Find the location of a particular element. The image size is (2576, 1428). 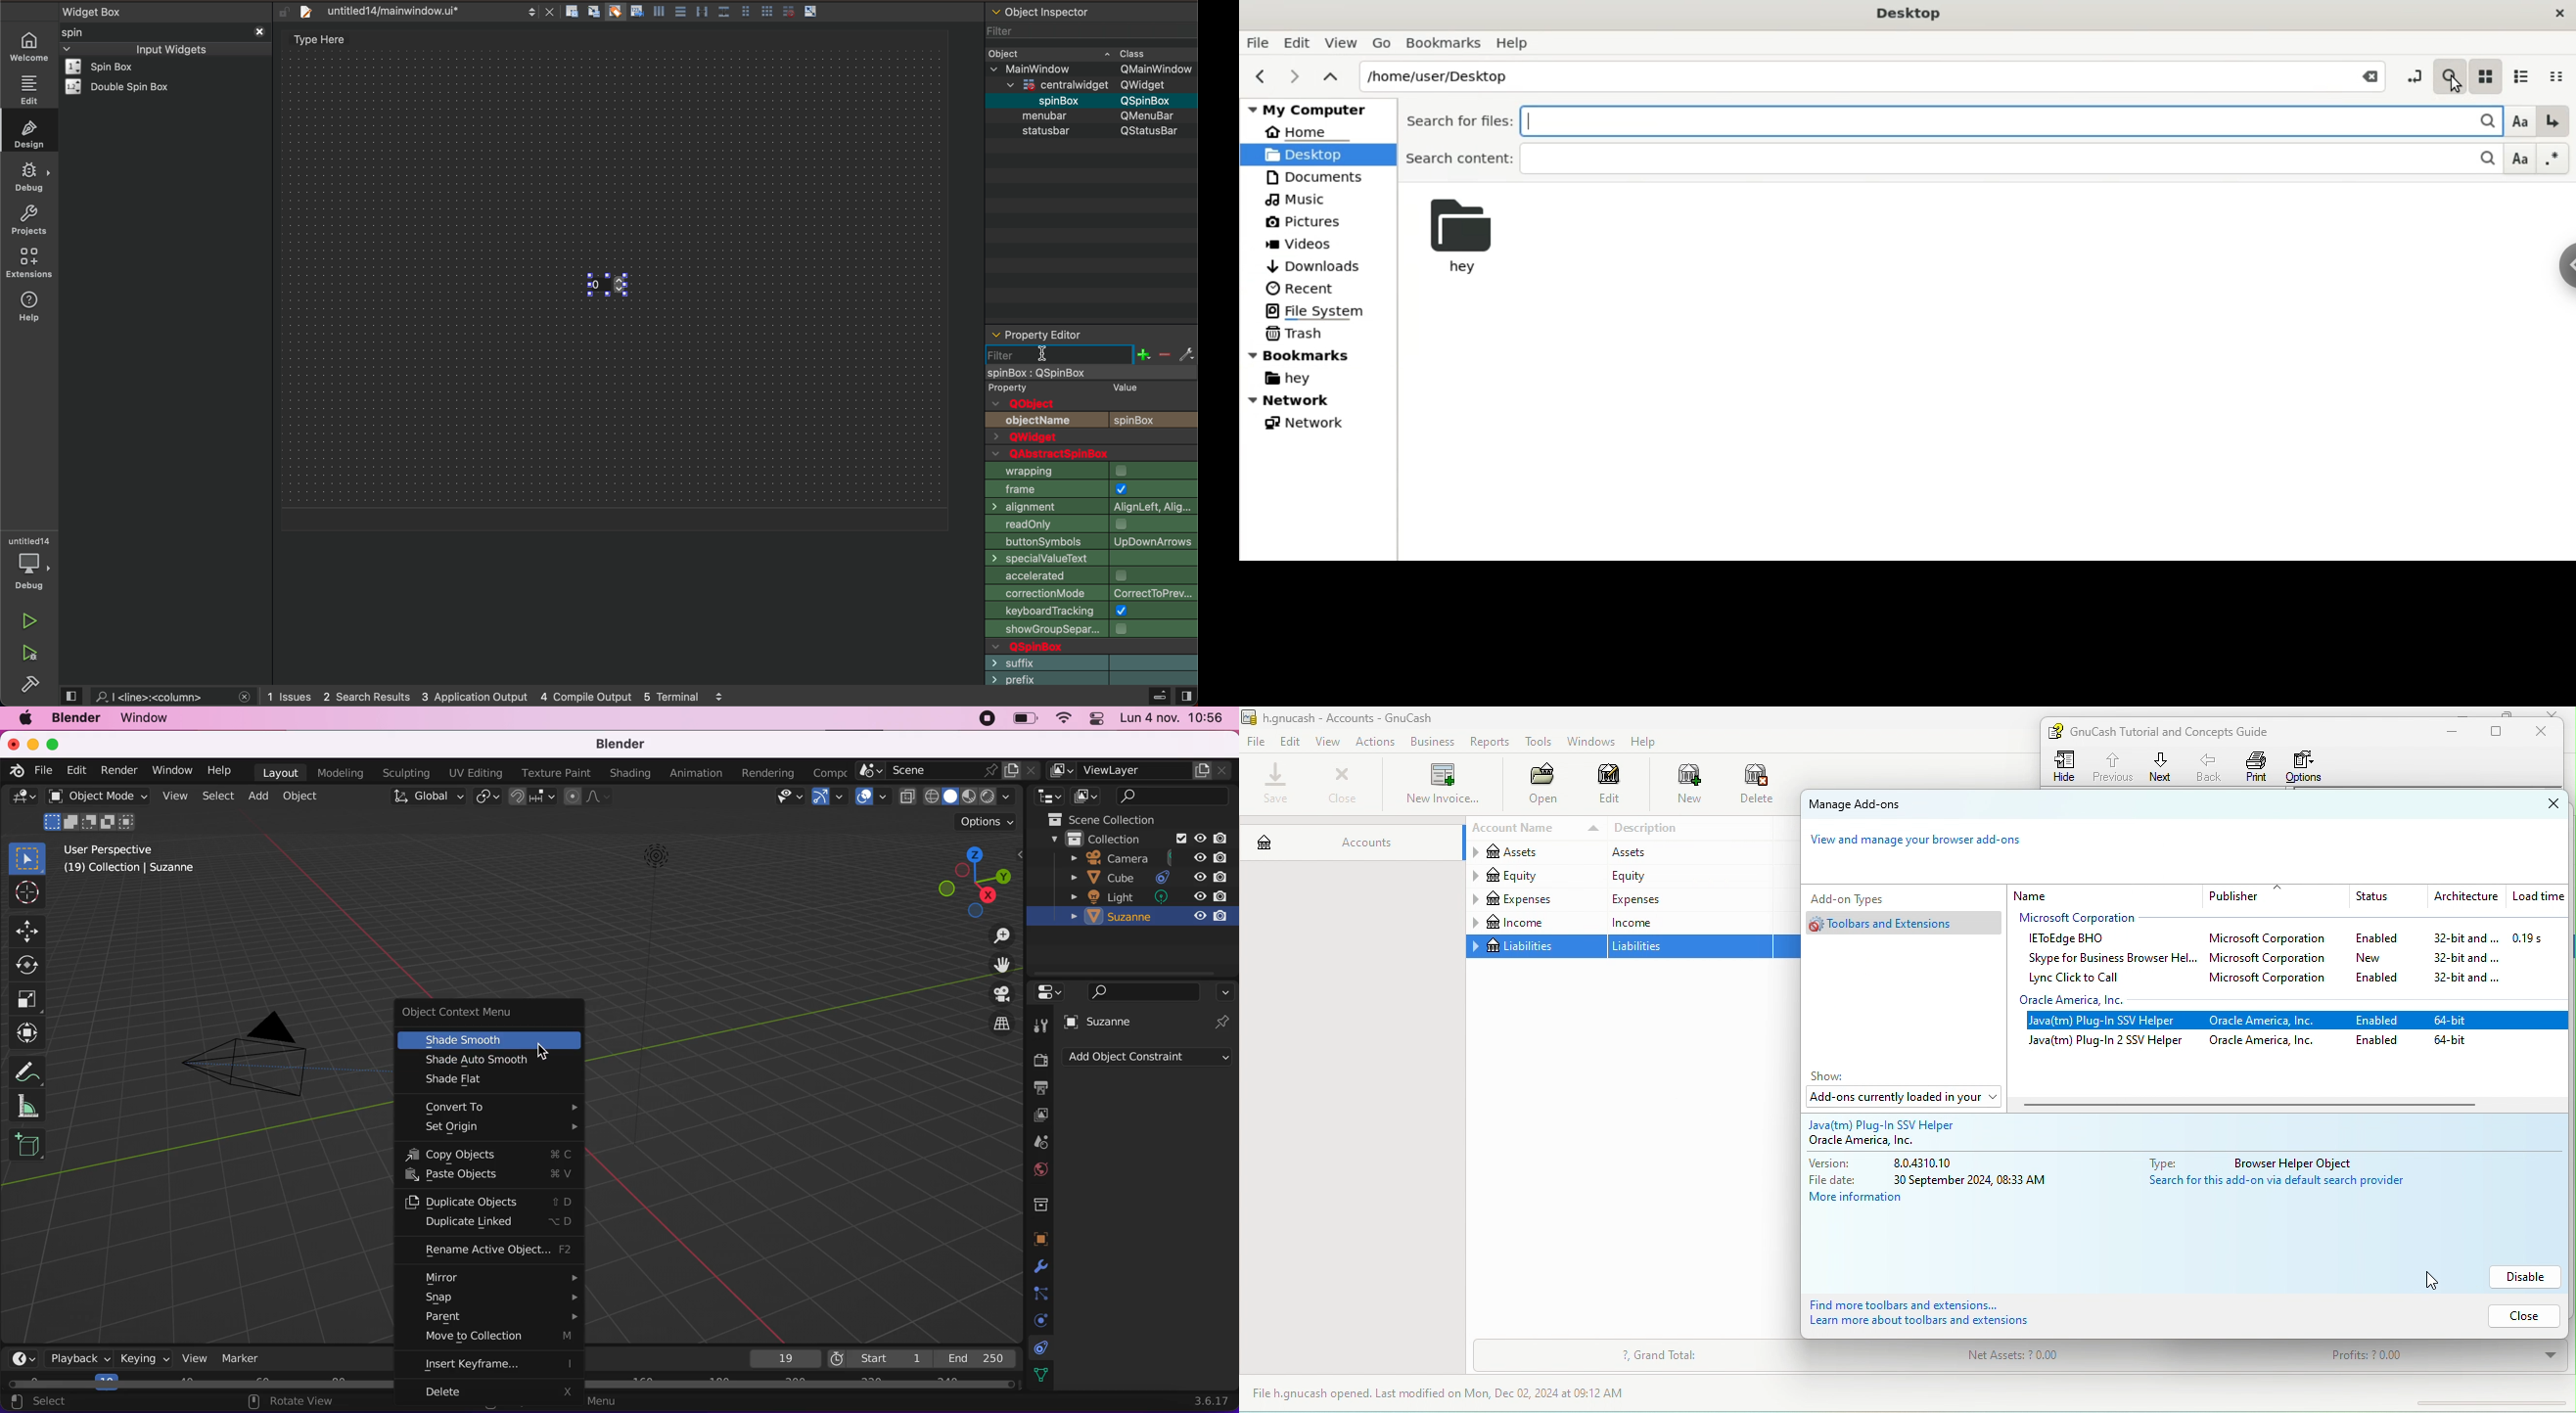

collections is located at coordinates (1042, 1203).